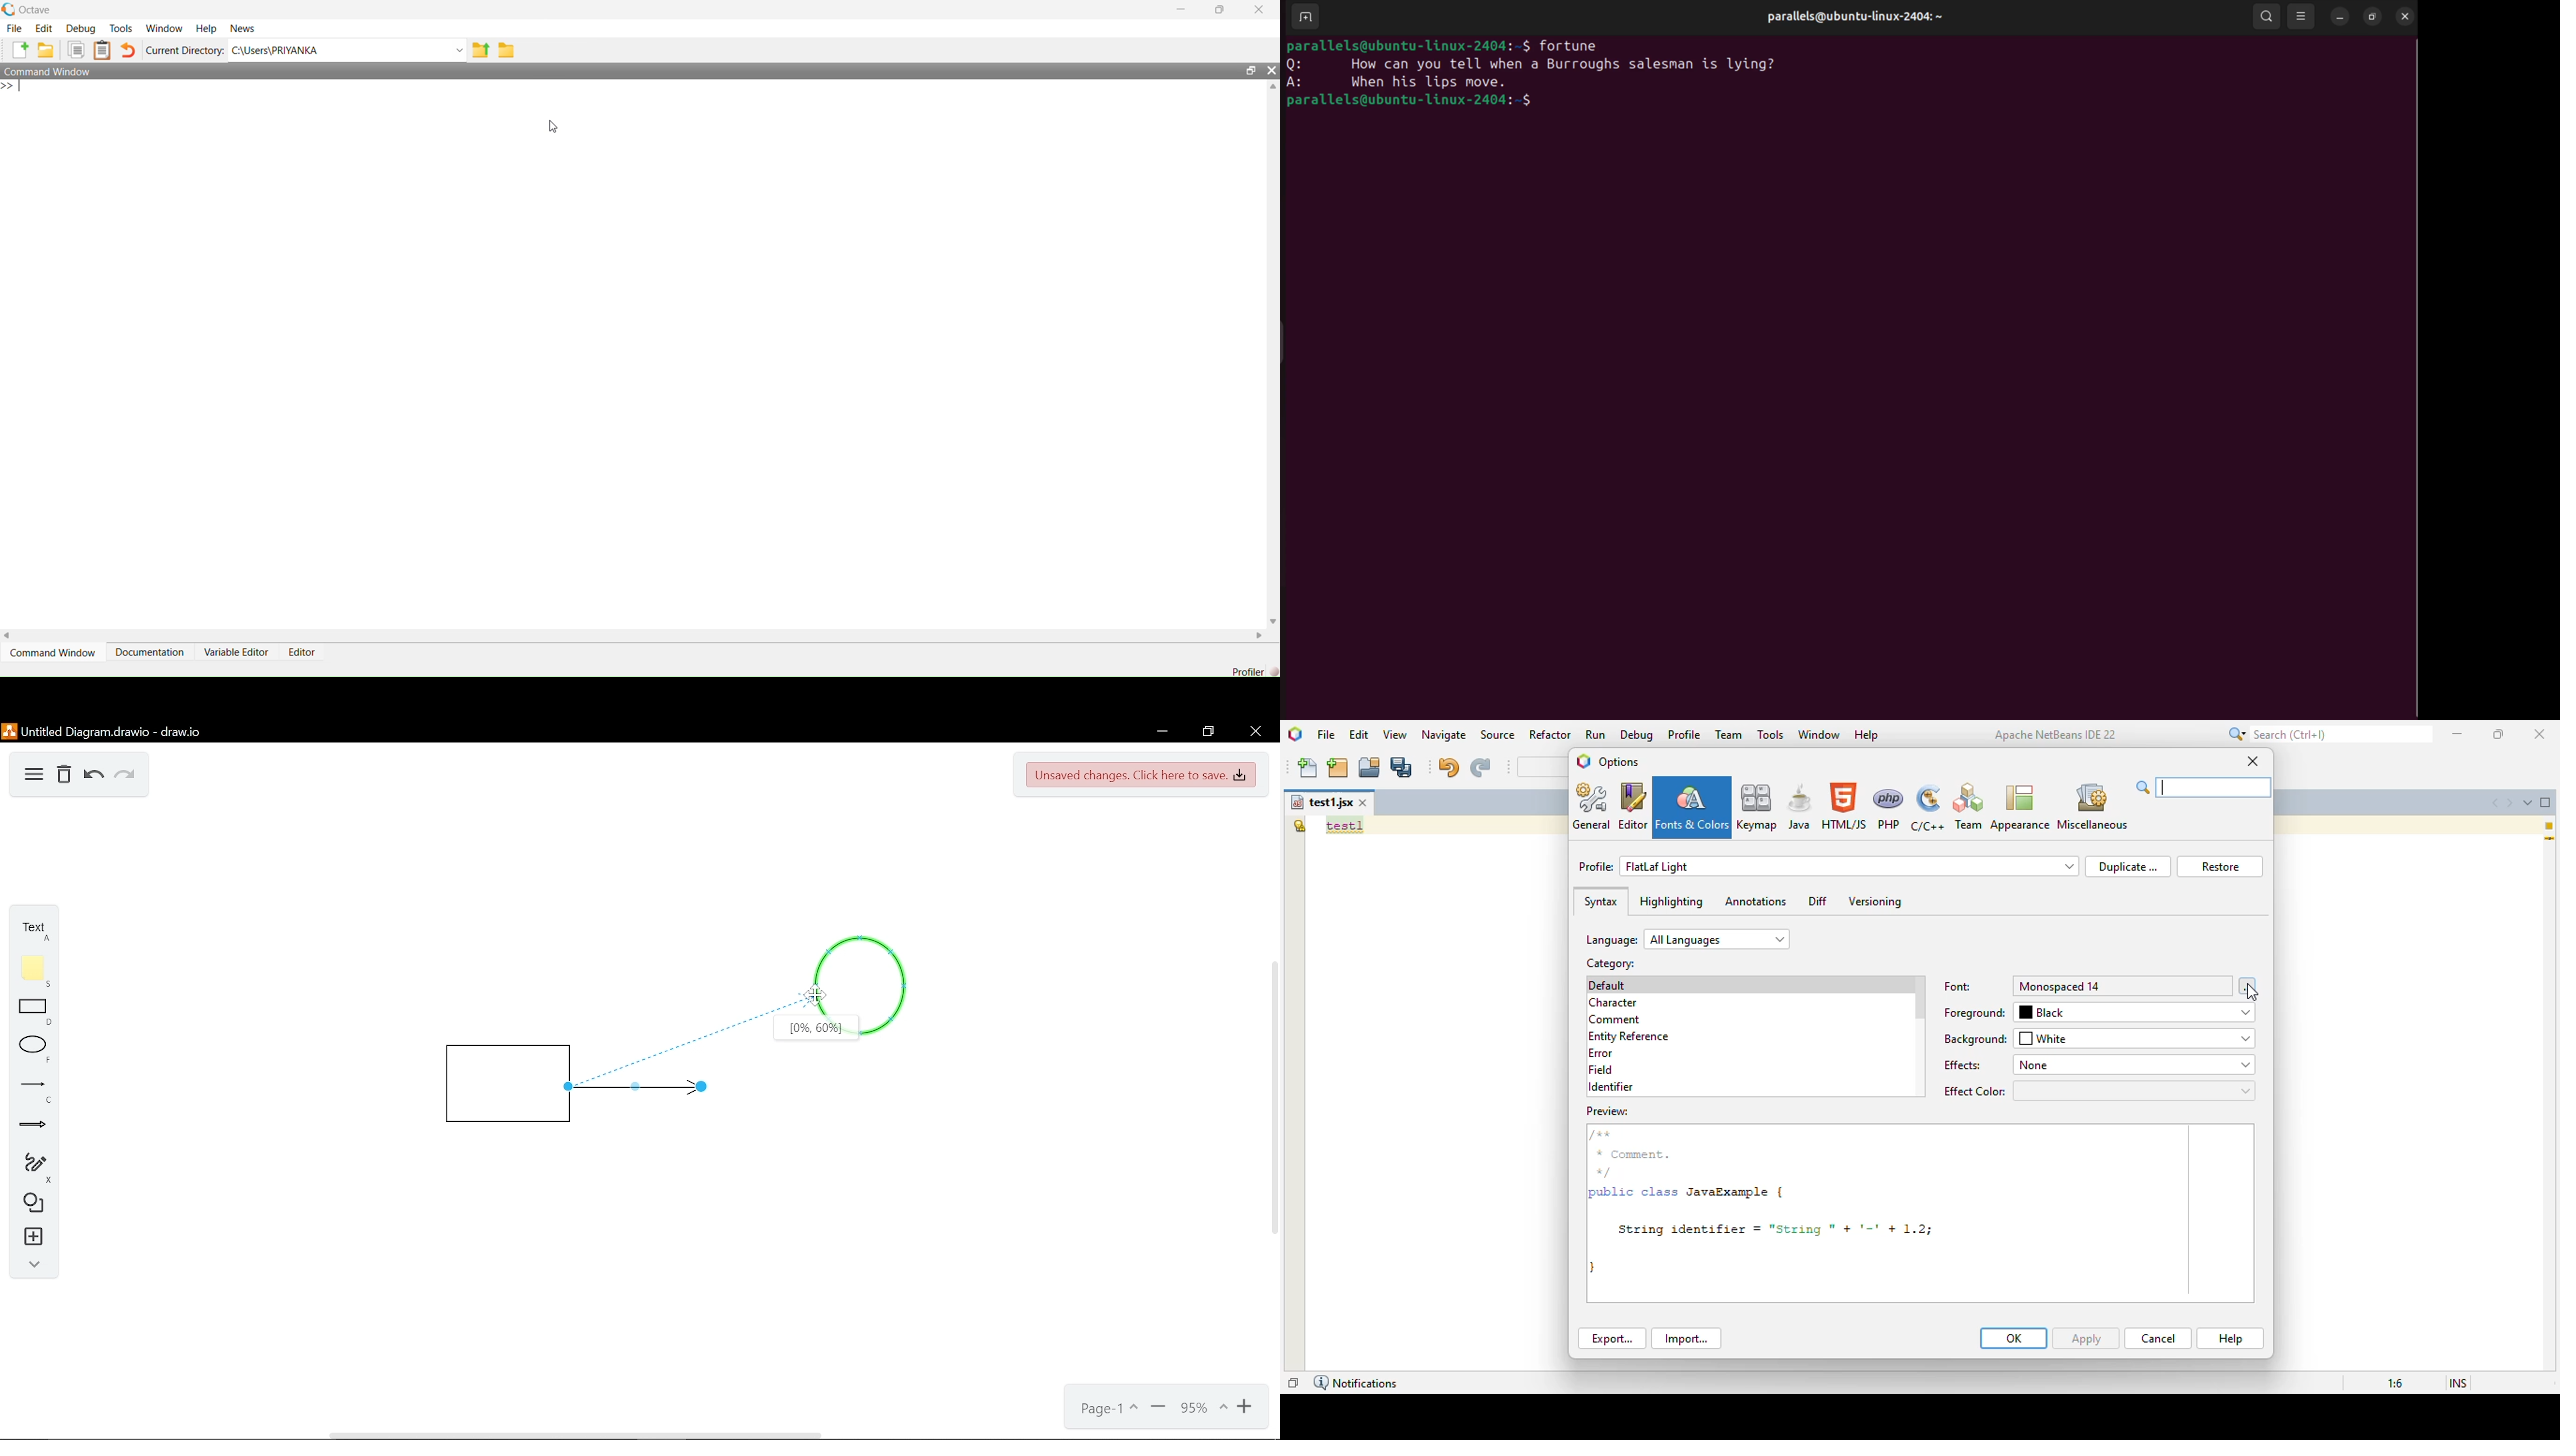  What do you see at coordinates (2327, 734) in the screenshot?
I see `search` at bounding box center [2327, 734].